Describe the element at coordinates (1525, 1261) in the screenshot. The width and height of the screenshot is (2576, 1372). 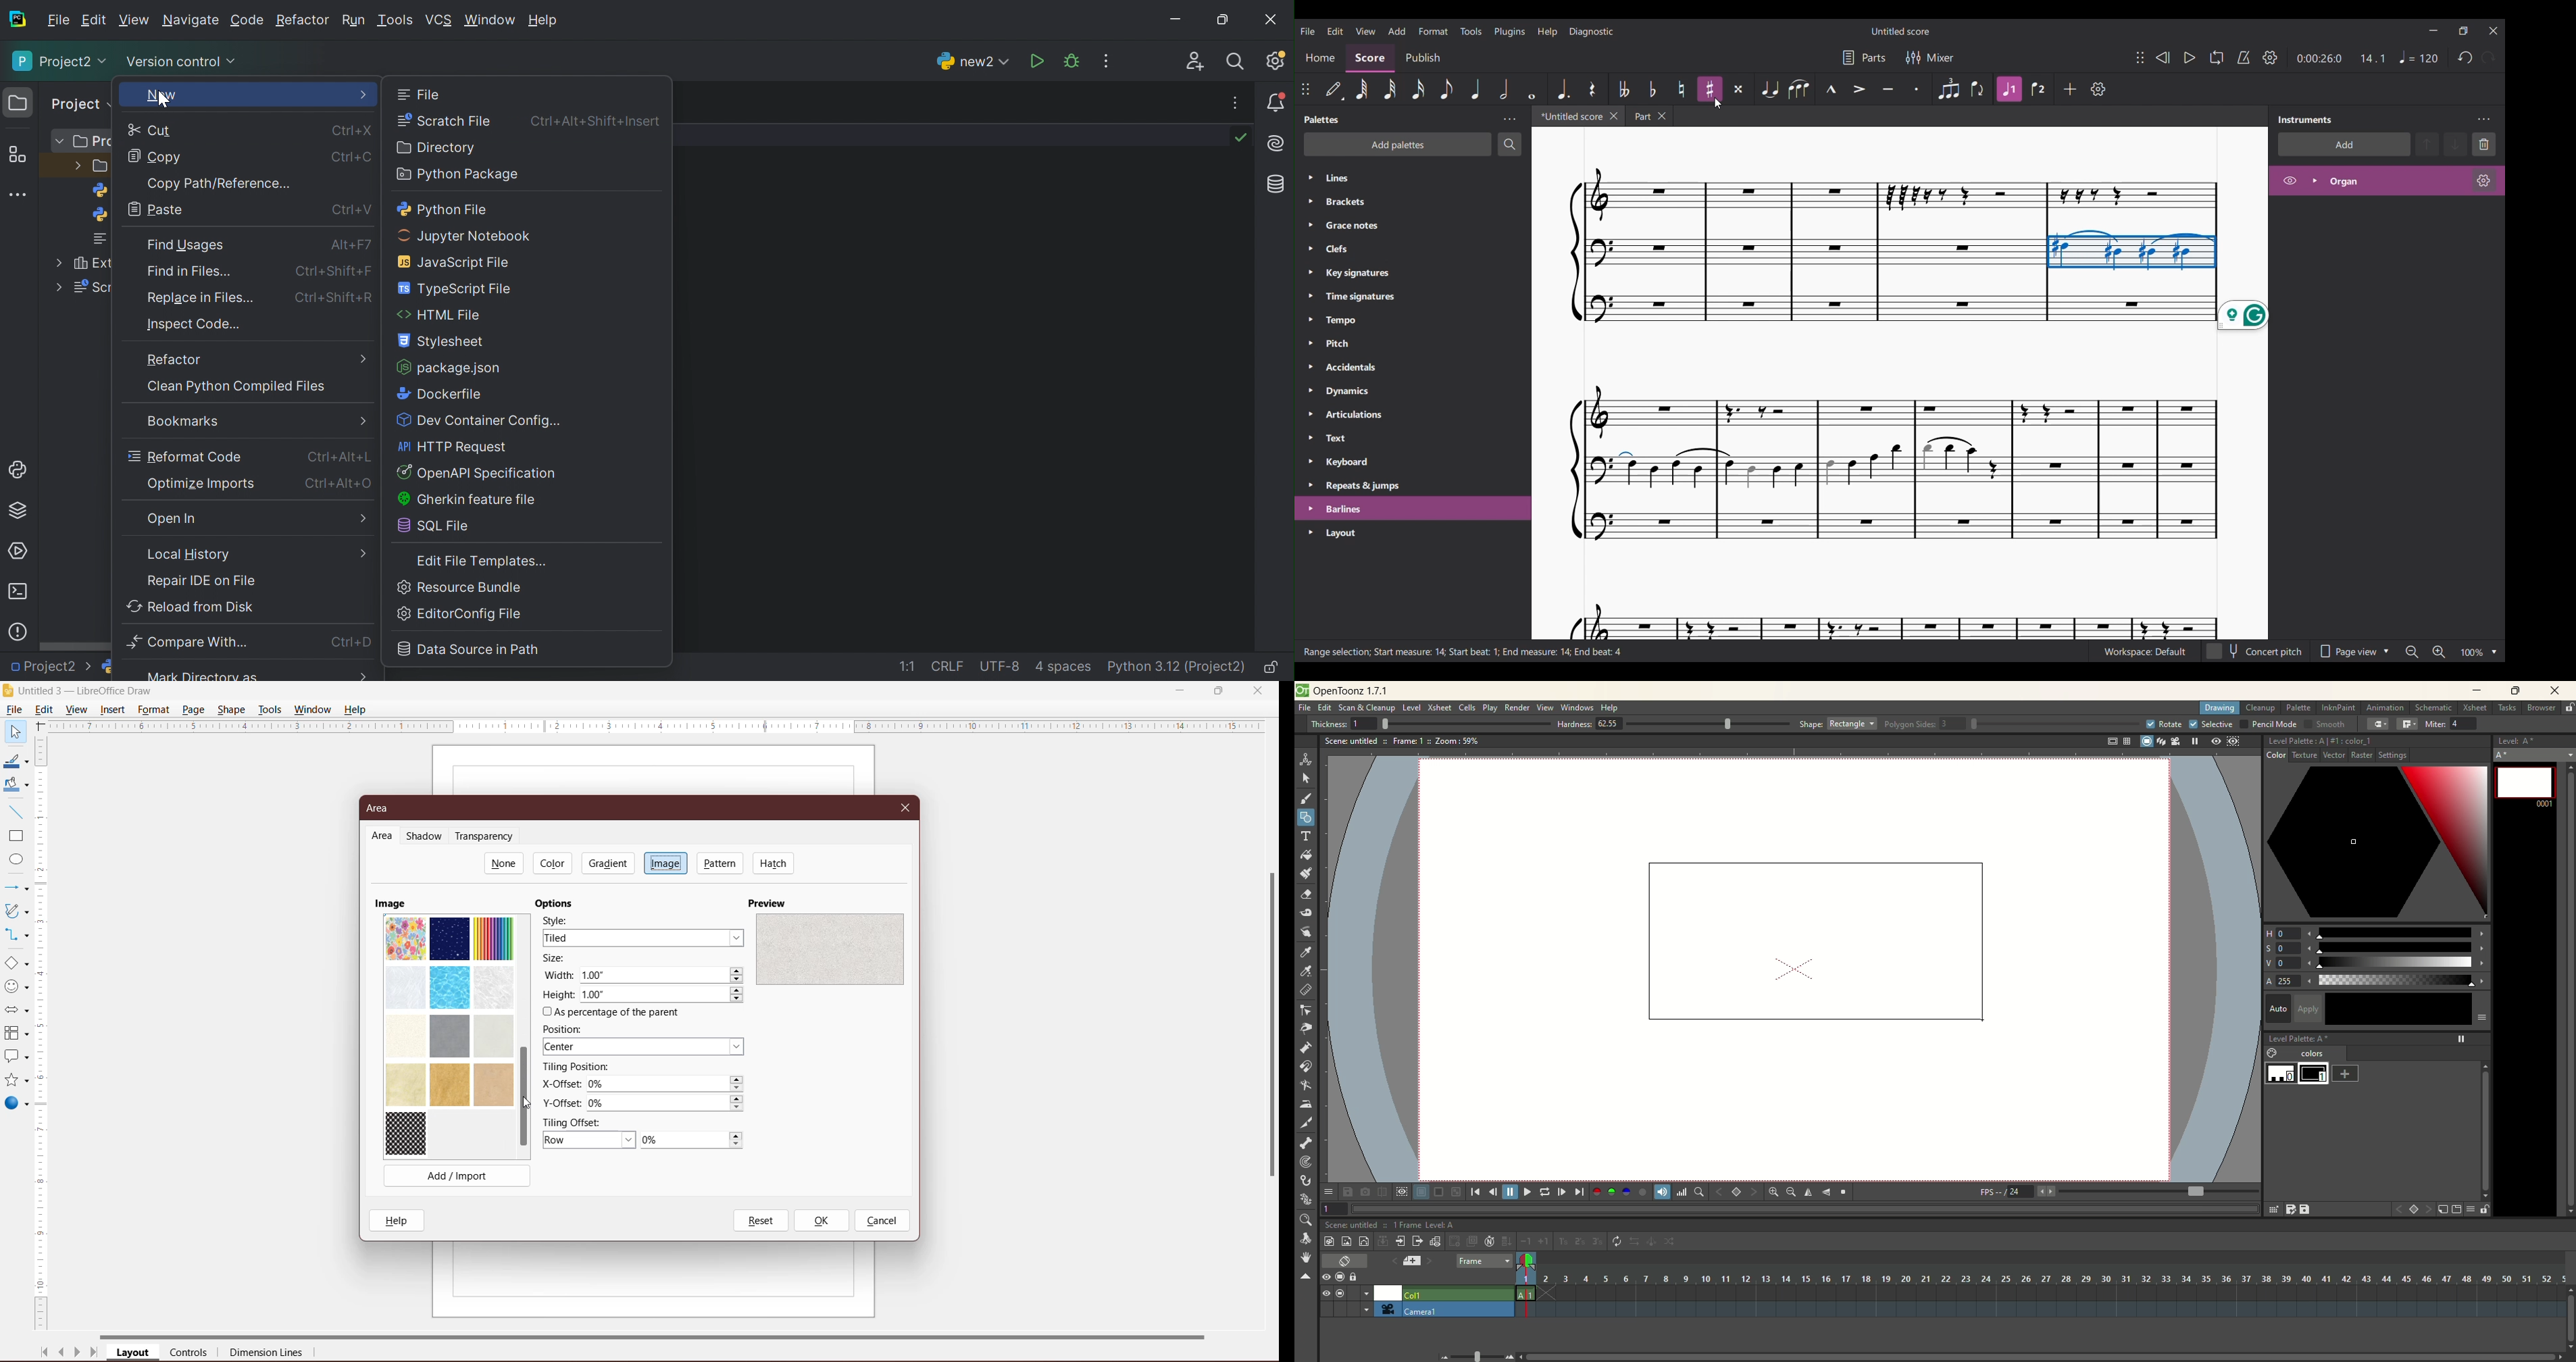
I see `toggle onion skin` at that location.